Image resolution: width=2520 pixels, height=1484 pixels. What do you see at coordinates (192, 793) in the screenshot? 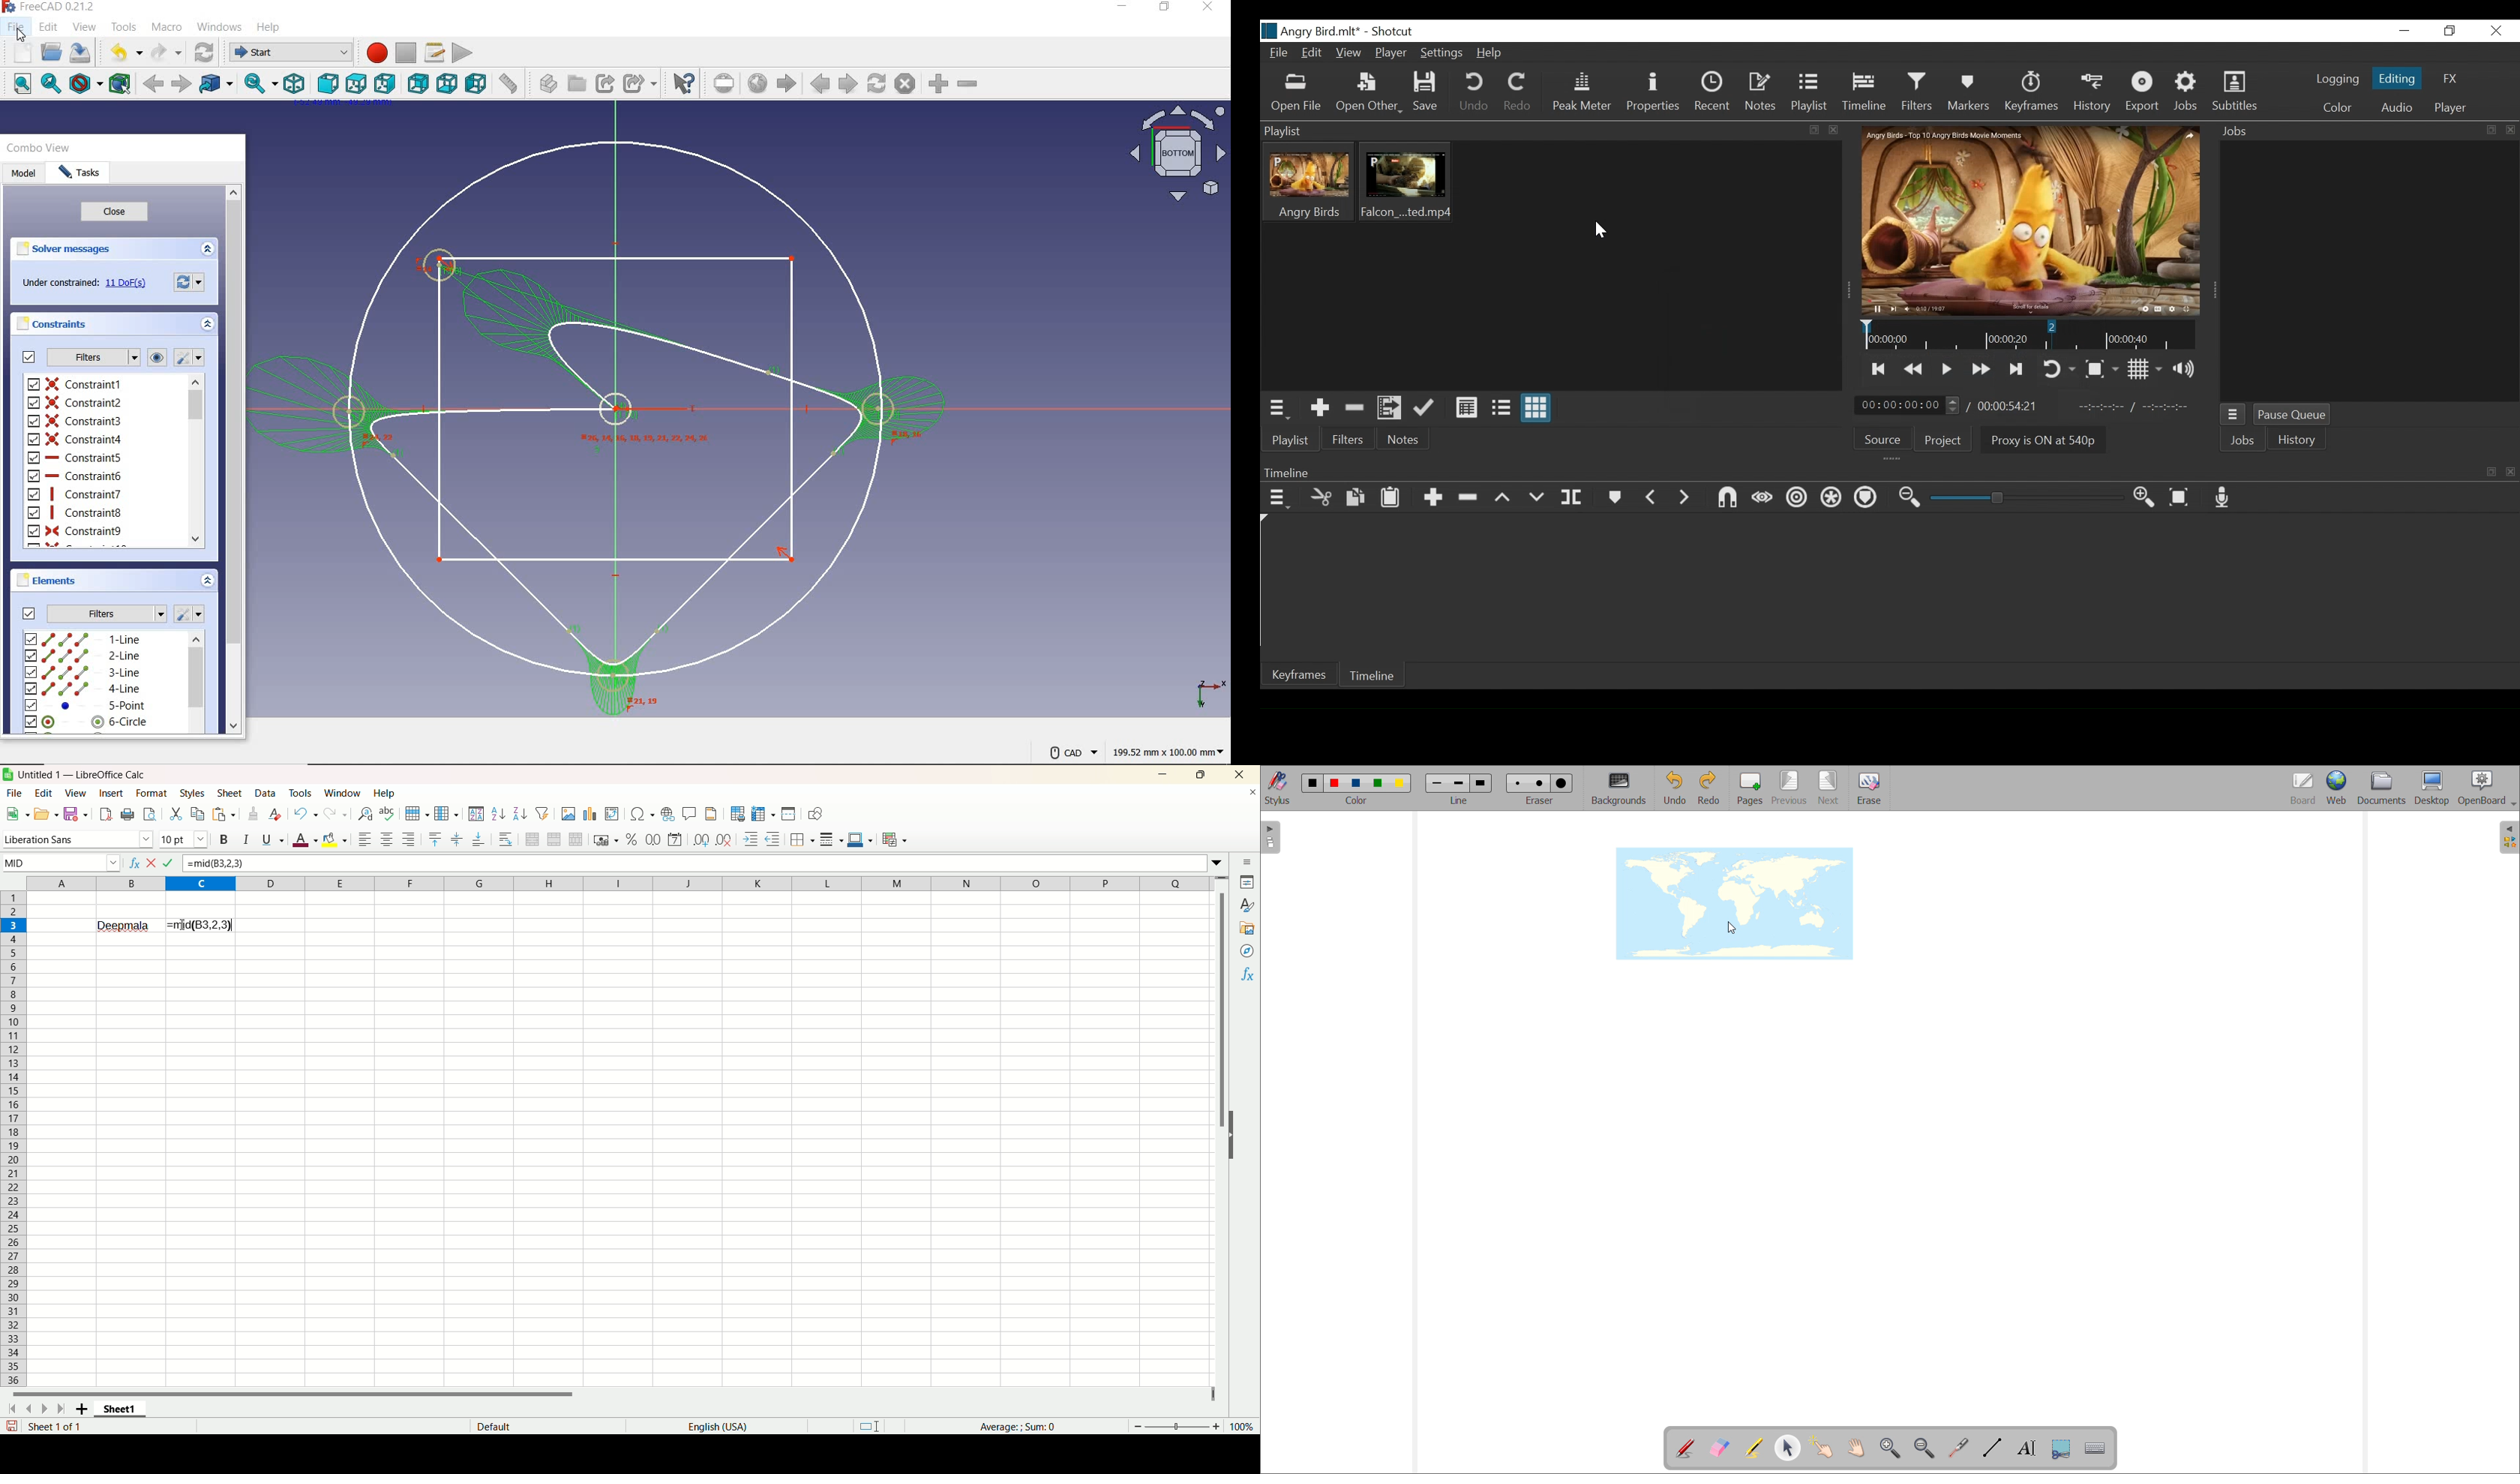
I see `Styles` at bounding box center [192, 793].